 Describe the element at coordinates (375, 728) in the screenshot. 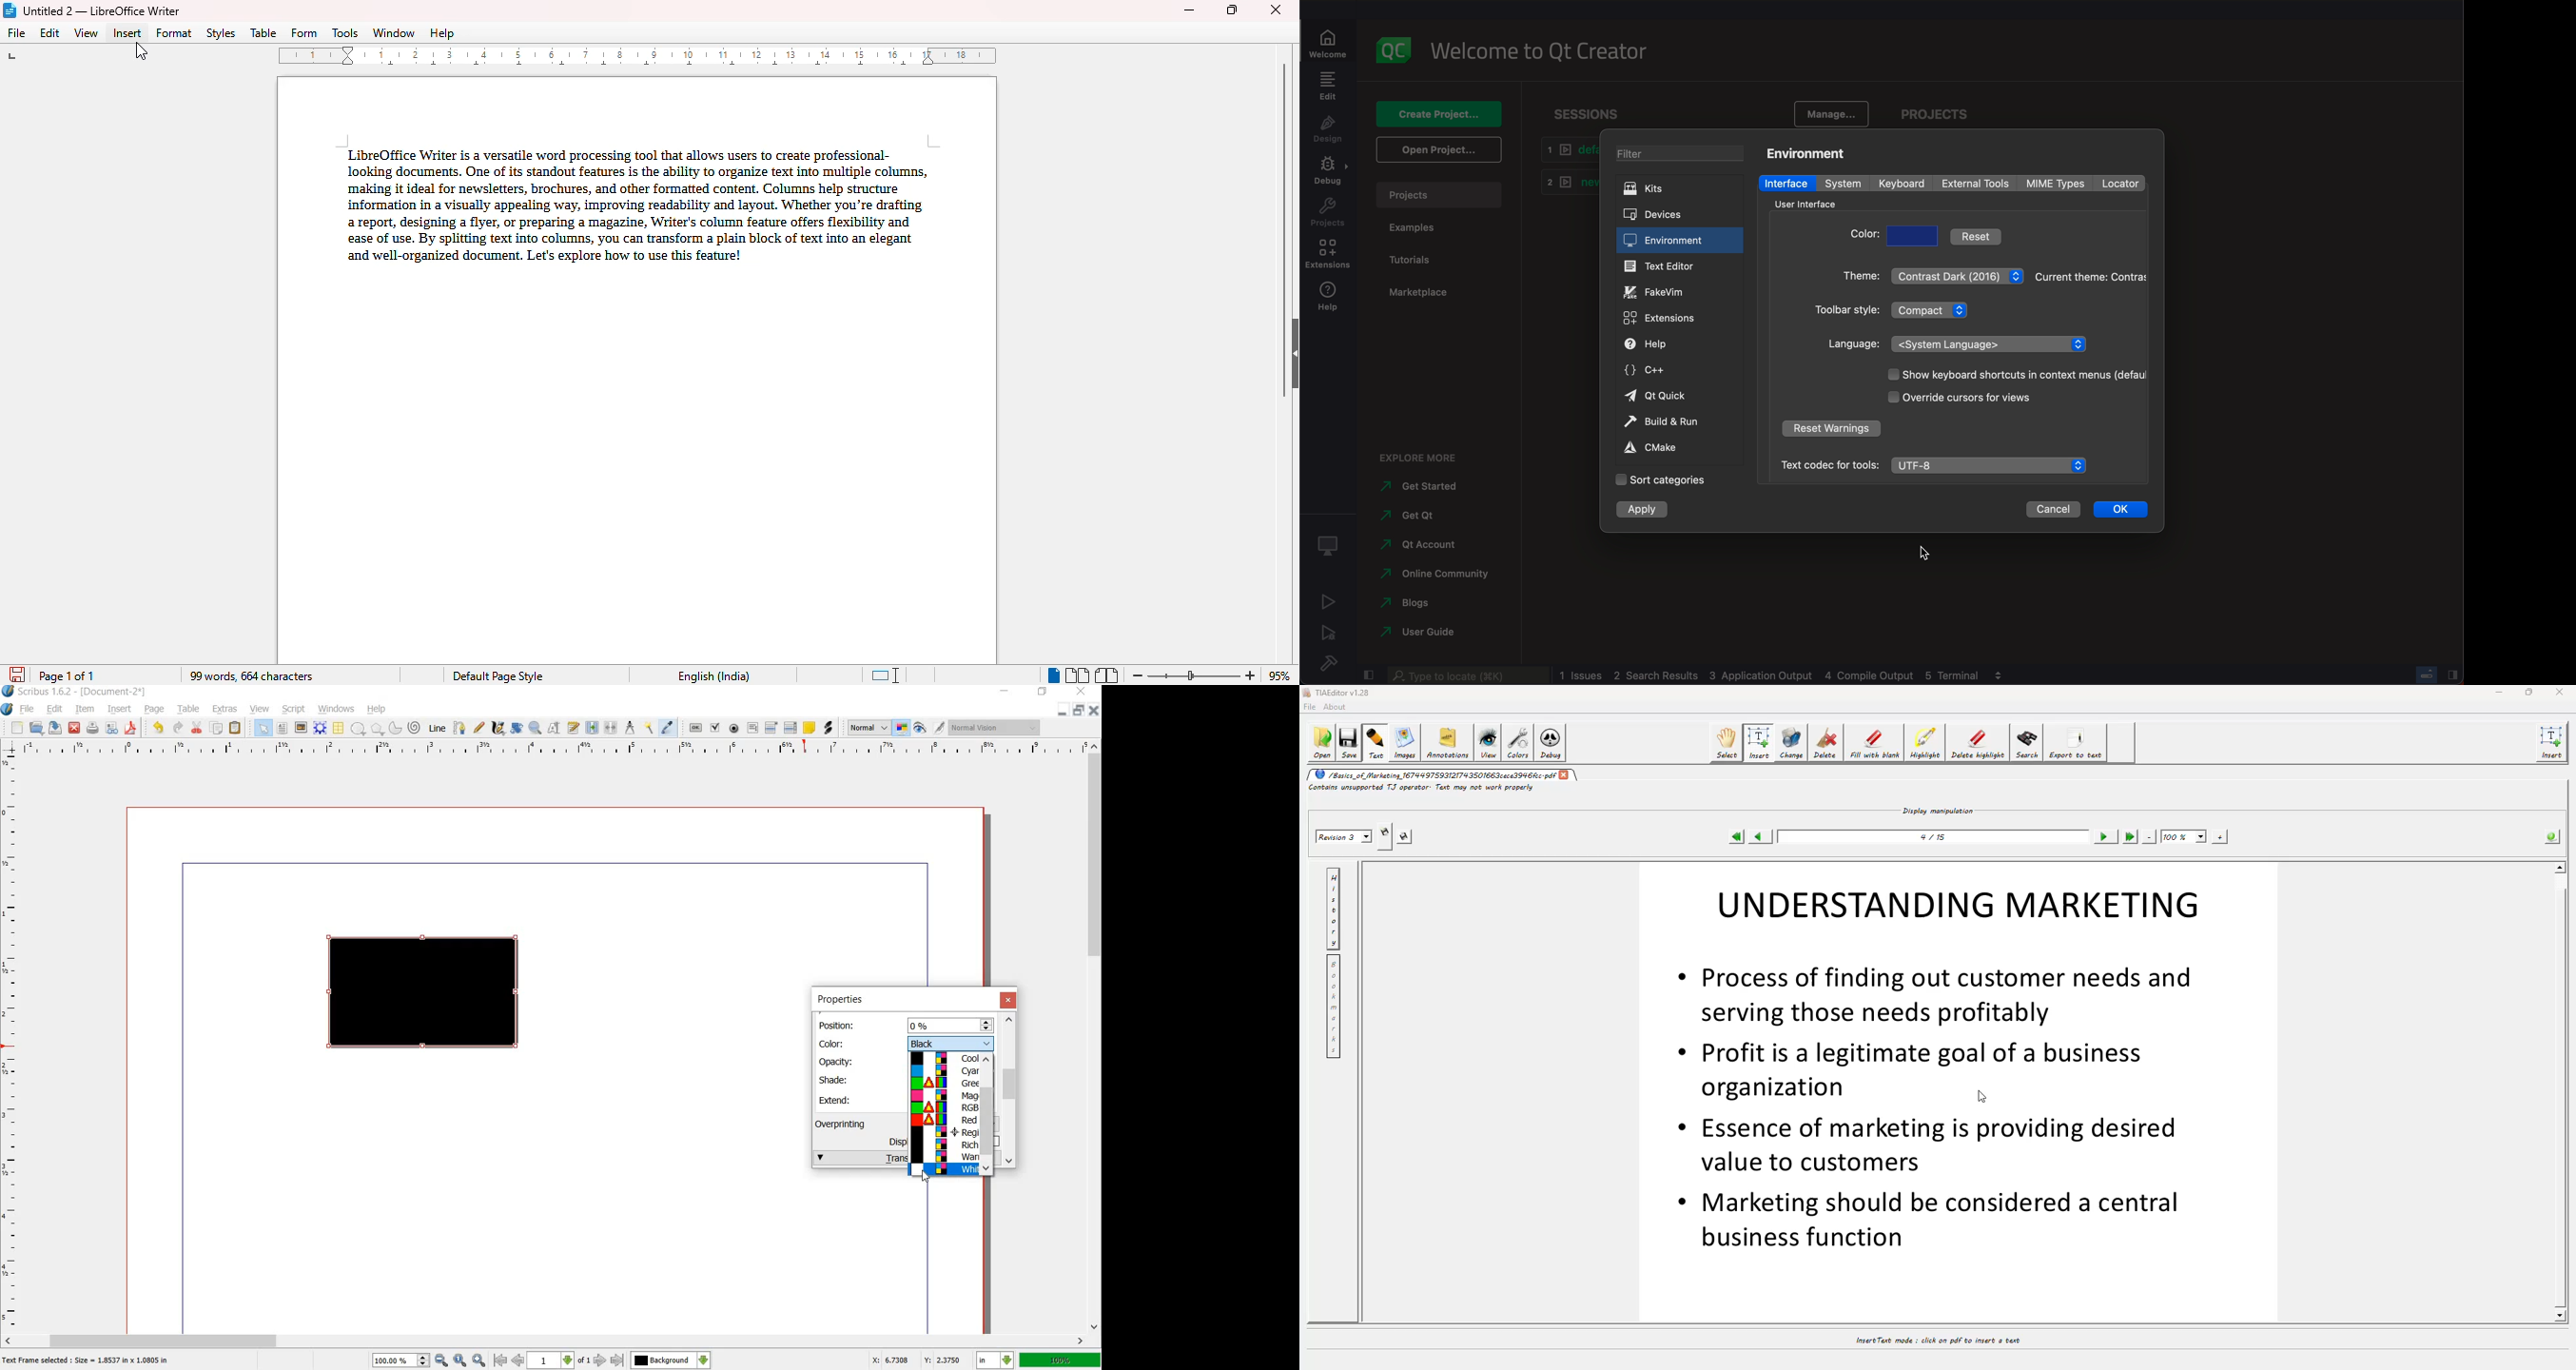

I see `polygon` at that location.